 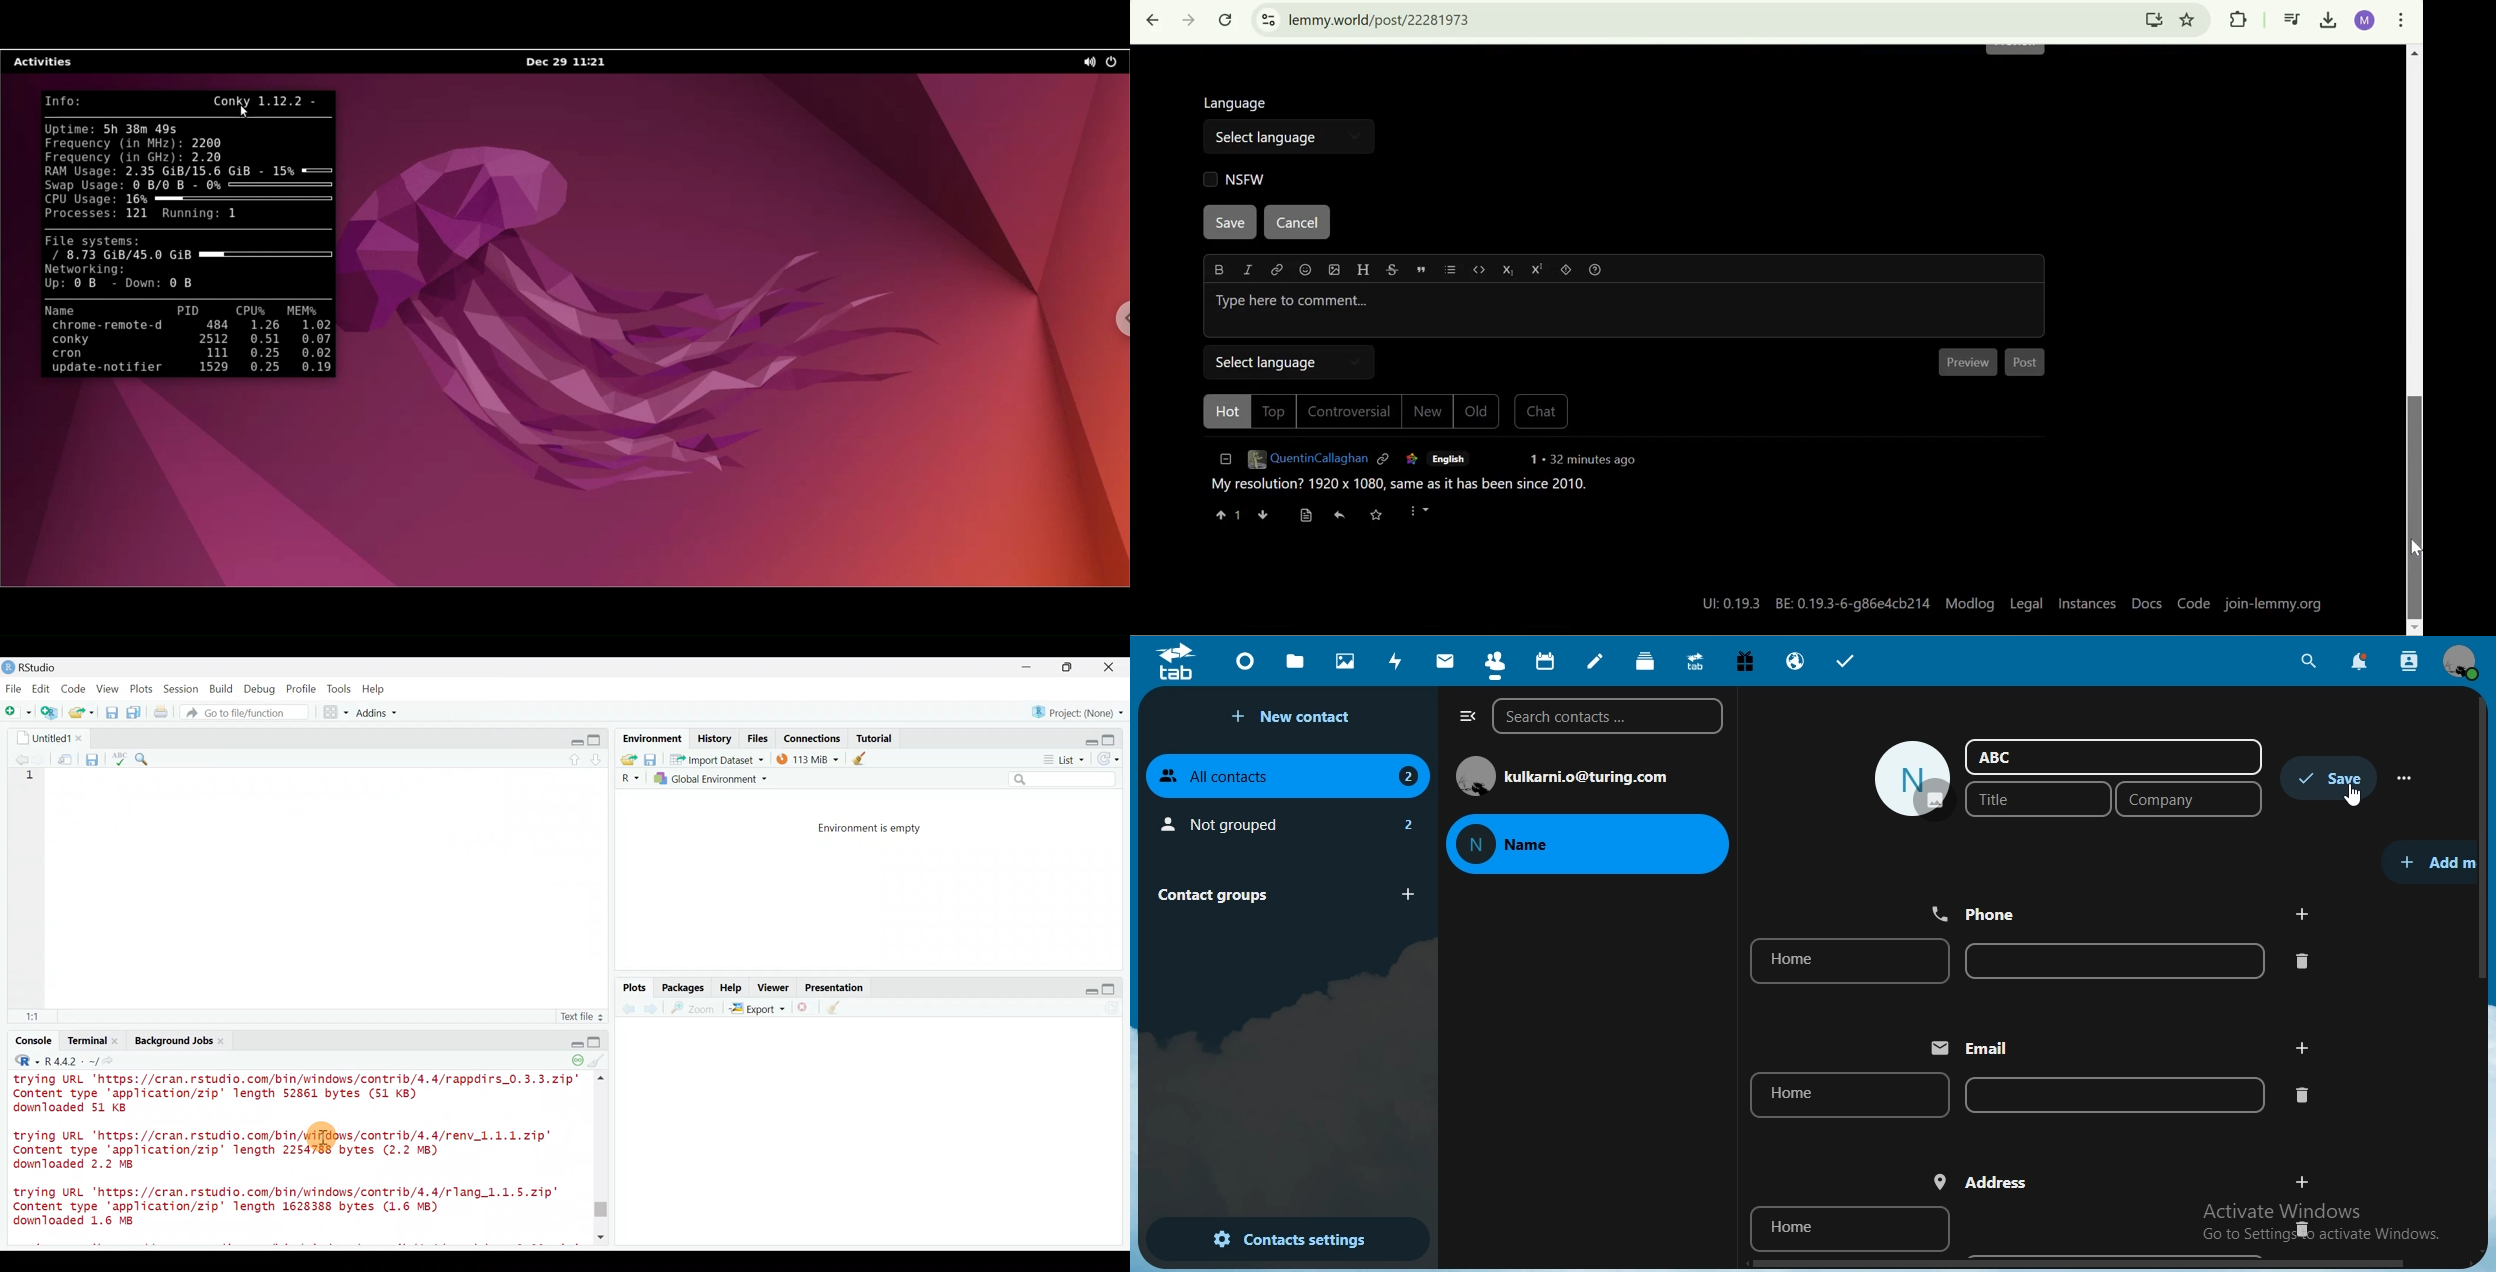 I want to click on History, so click(x=715, y=738).